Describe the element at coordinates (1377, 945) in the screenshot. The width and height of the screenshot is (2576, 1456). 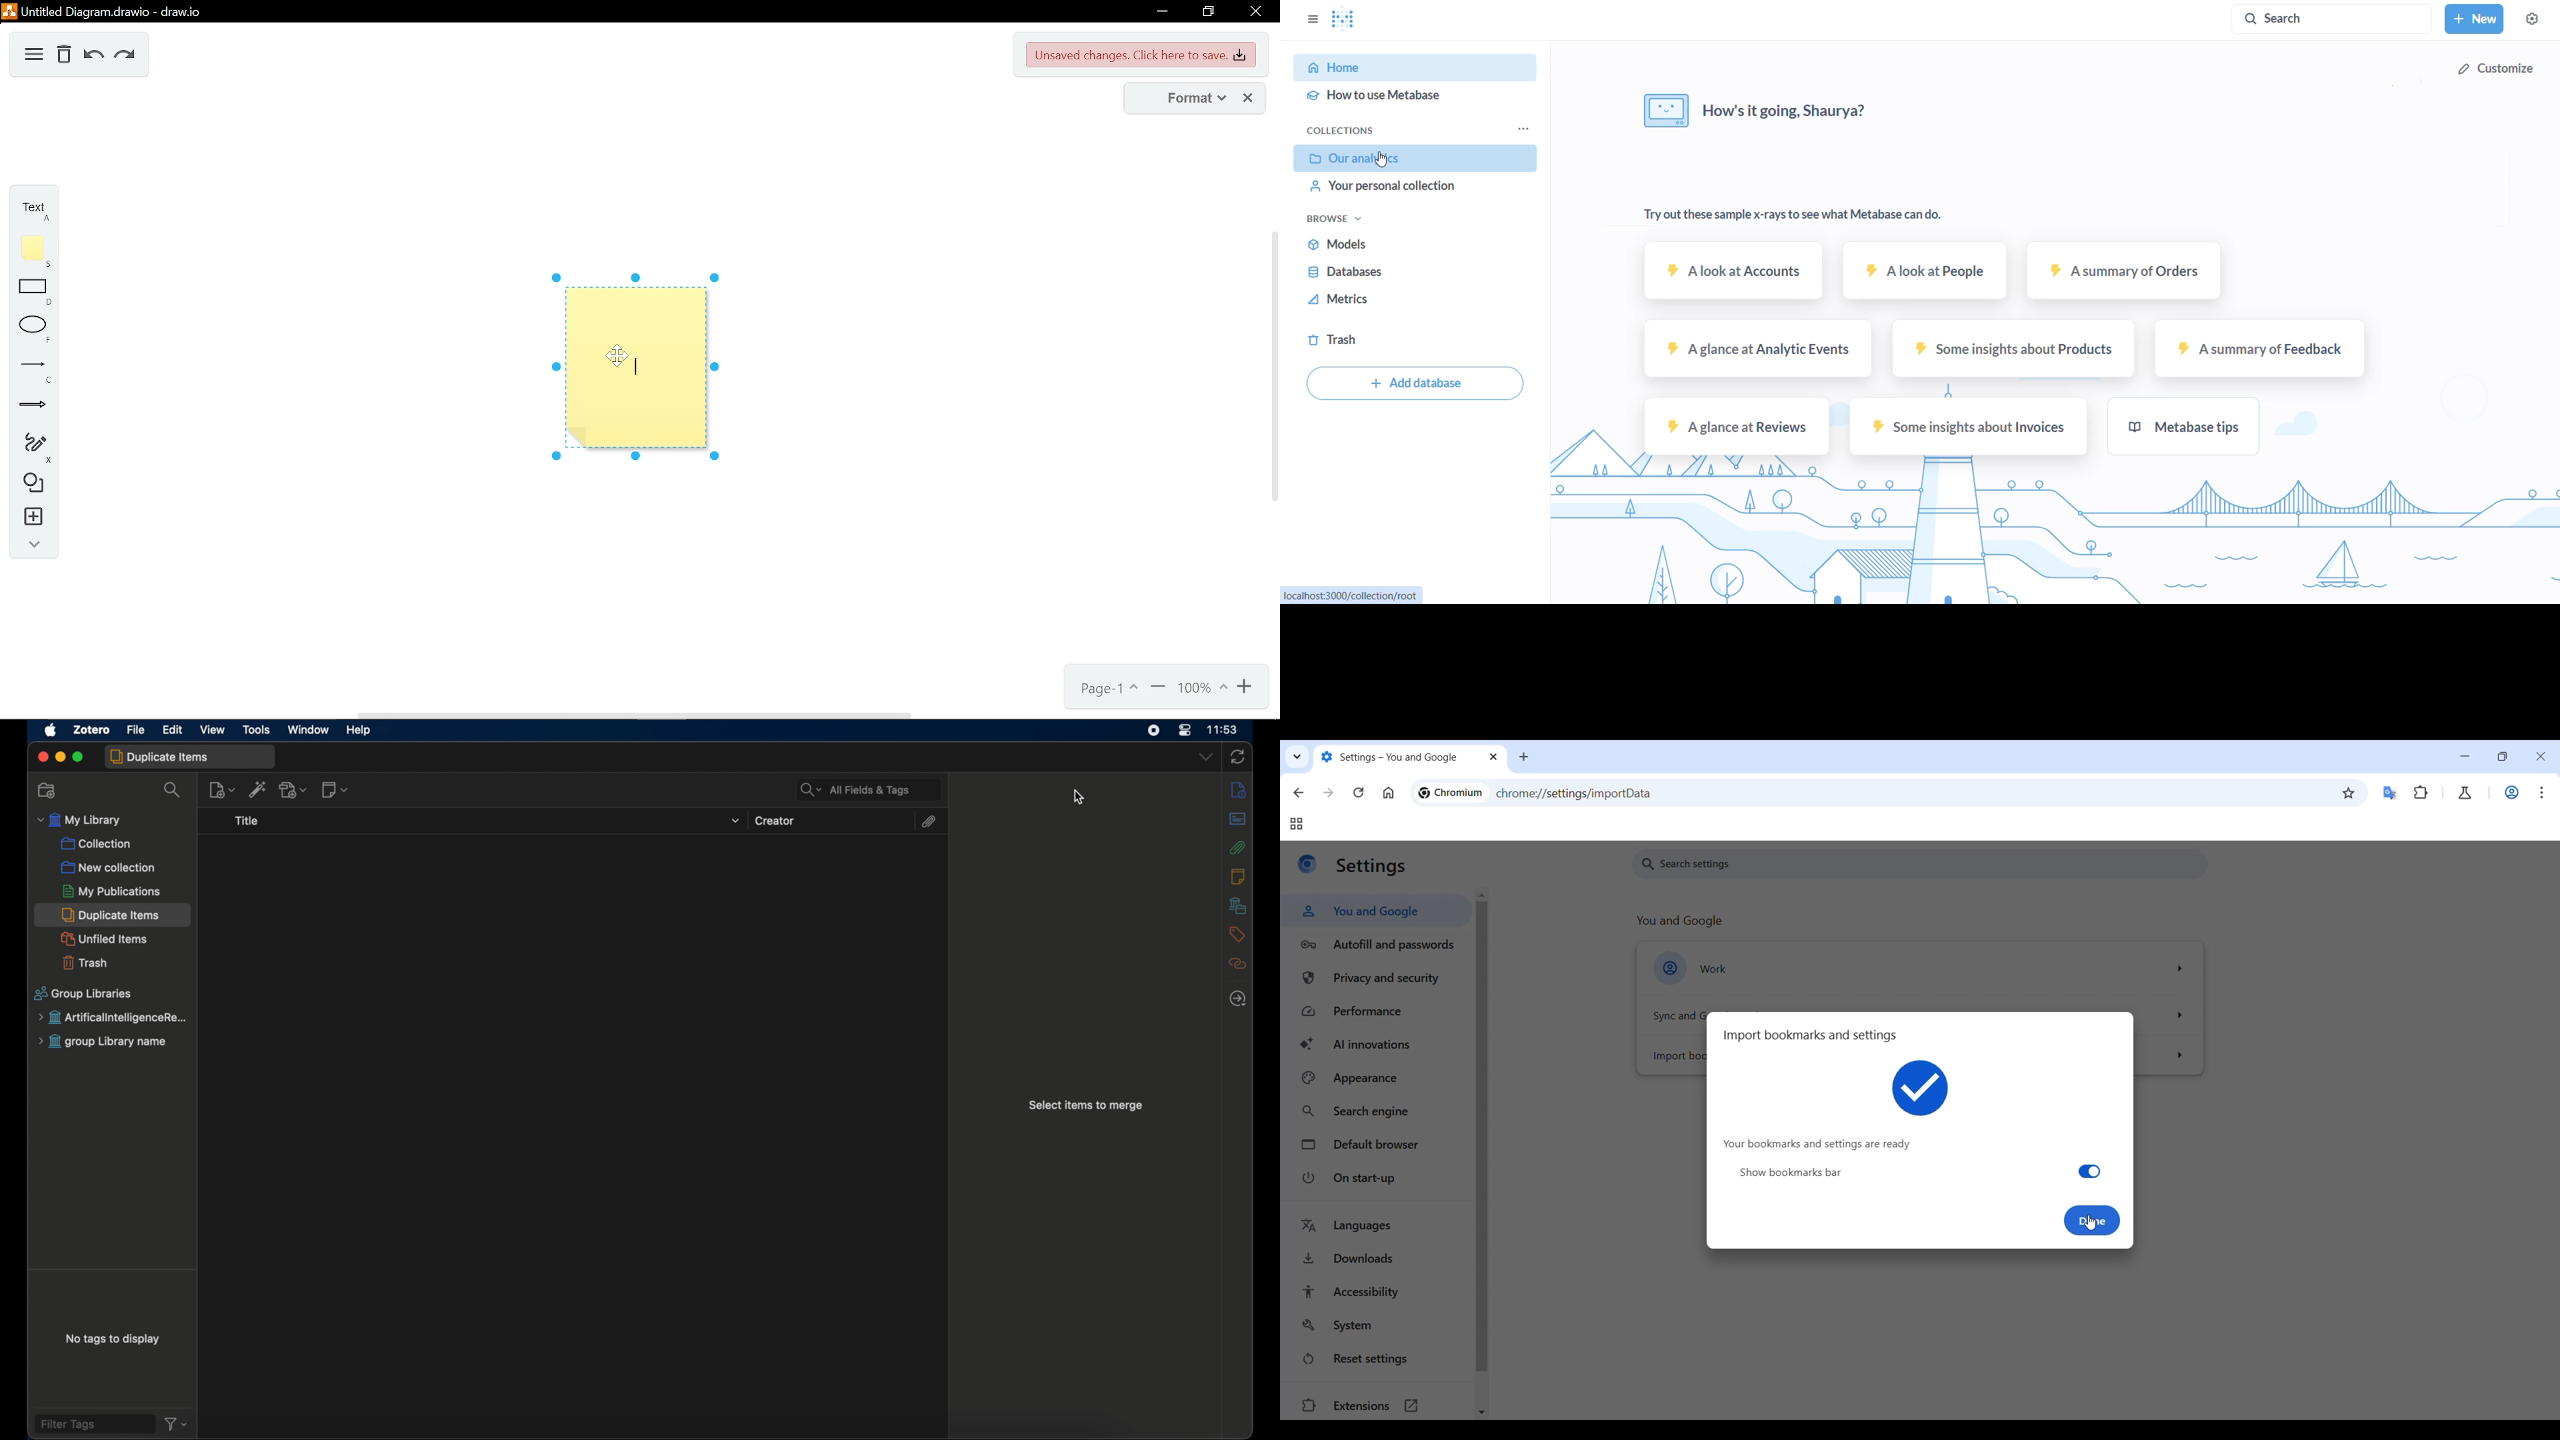
I see `Autofill and passwords` at that location.